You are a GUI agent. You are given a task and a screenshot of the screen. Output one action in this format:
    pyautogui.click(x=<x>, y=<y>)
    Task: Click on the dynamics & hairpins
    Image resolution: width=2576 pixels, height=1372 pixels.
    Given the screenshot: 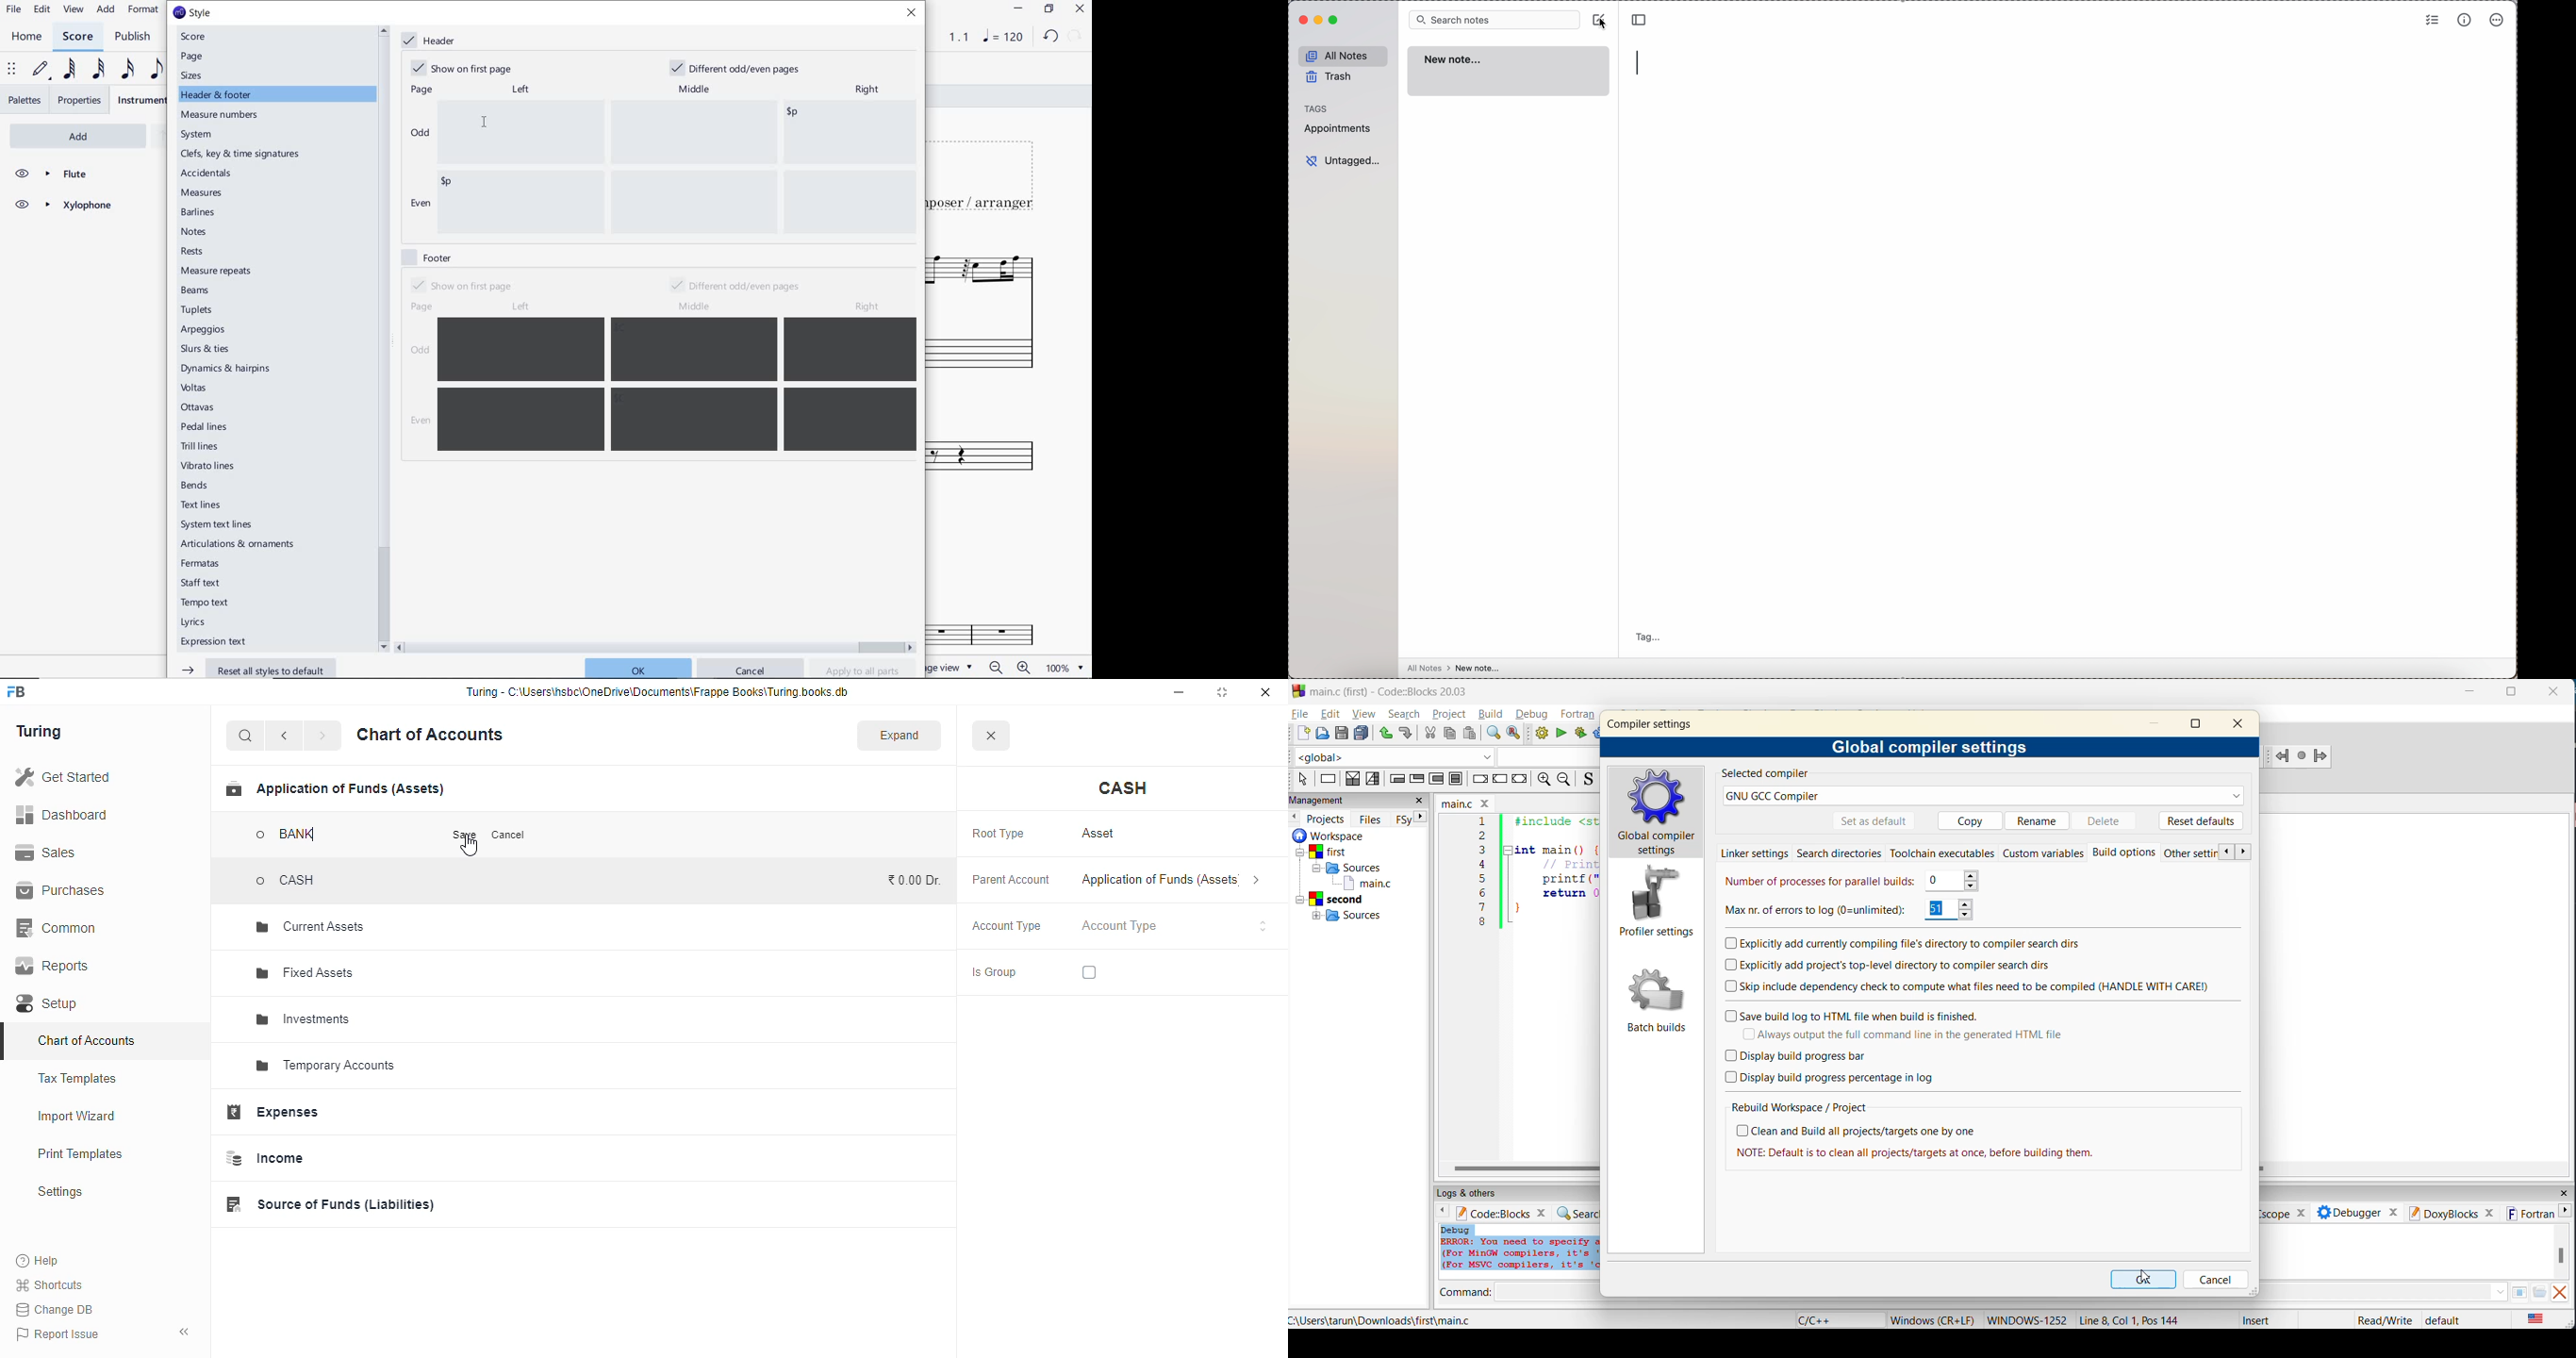 What is the action you would take?
    pyautogui.click(x=228, y=369)
    